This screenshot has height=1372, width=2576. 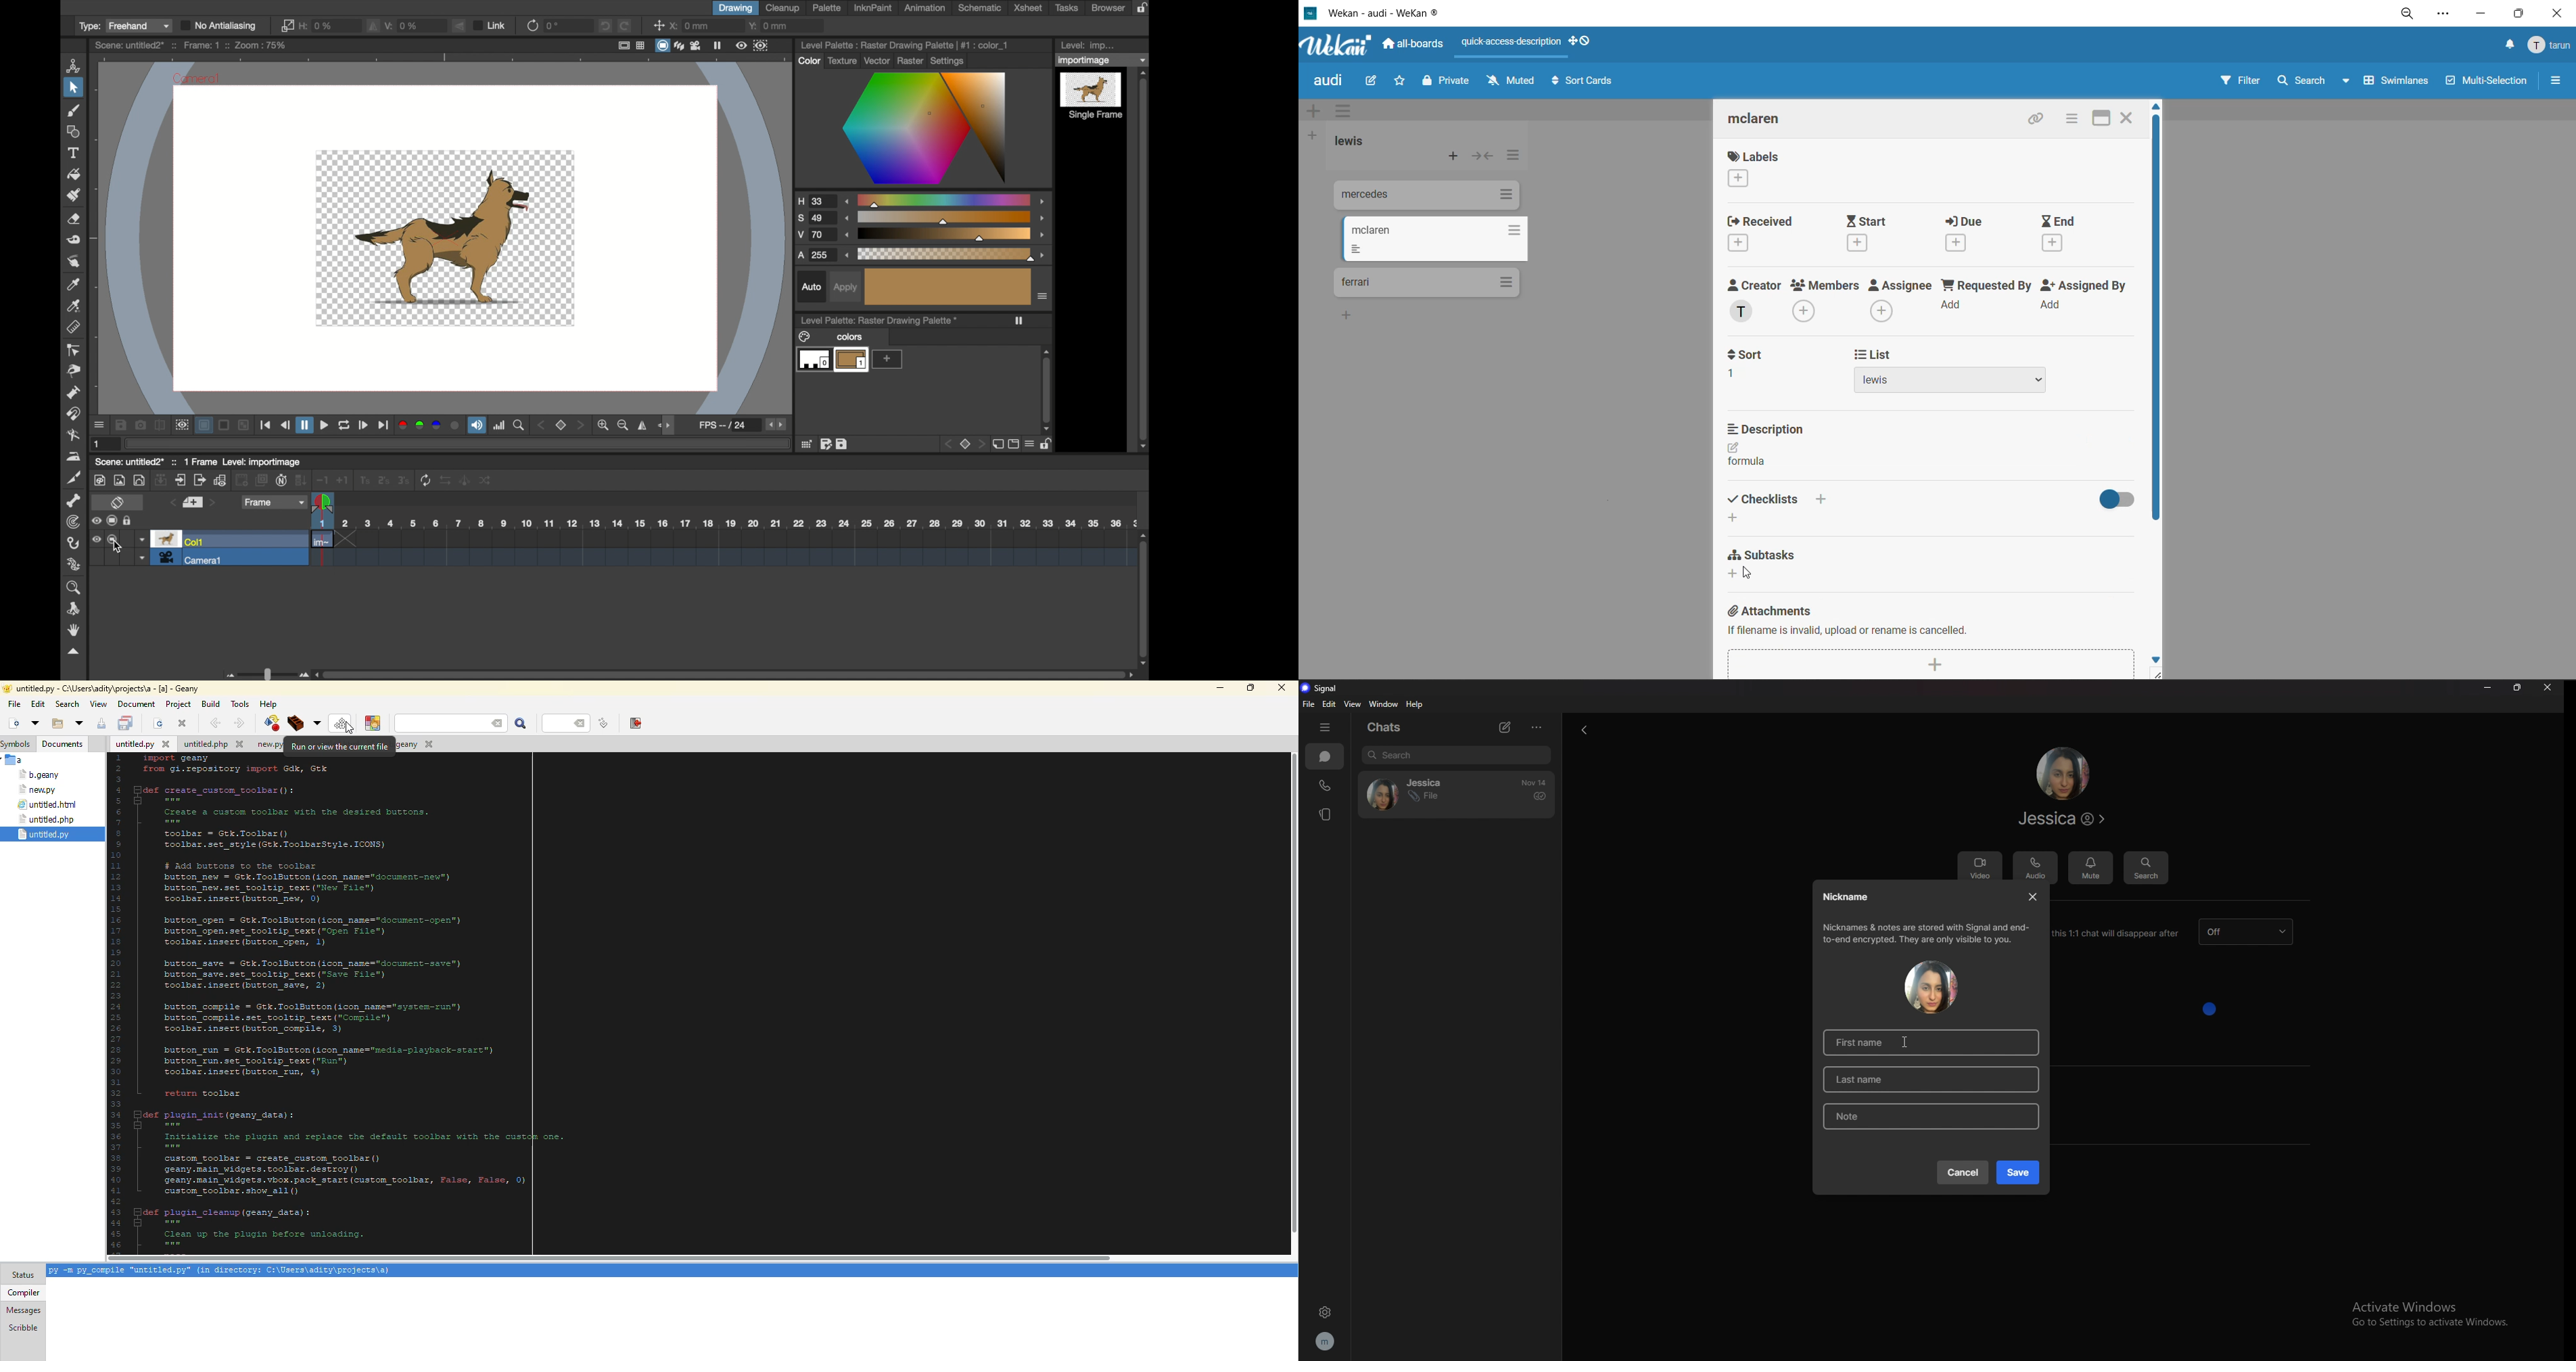 I want to click on sort, so click(x=1754, y=364).